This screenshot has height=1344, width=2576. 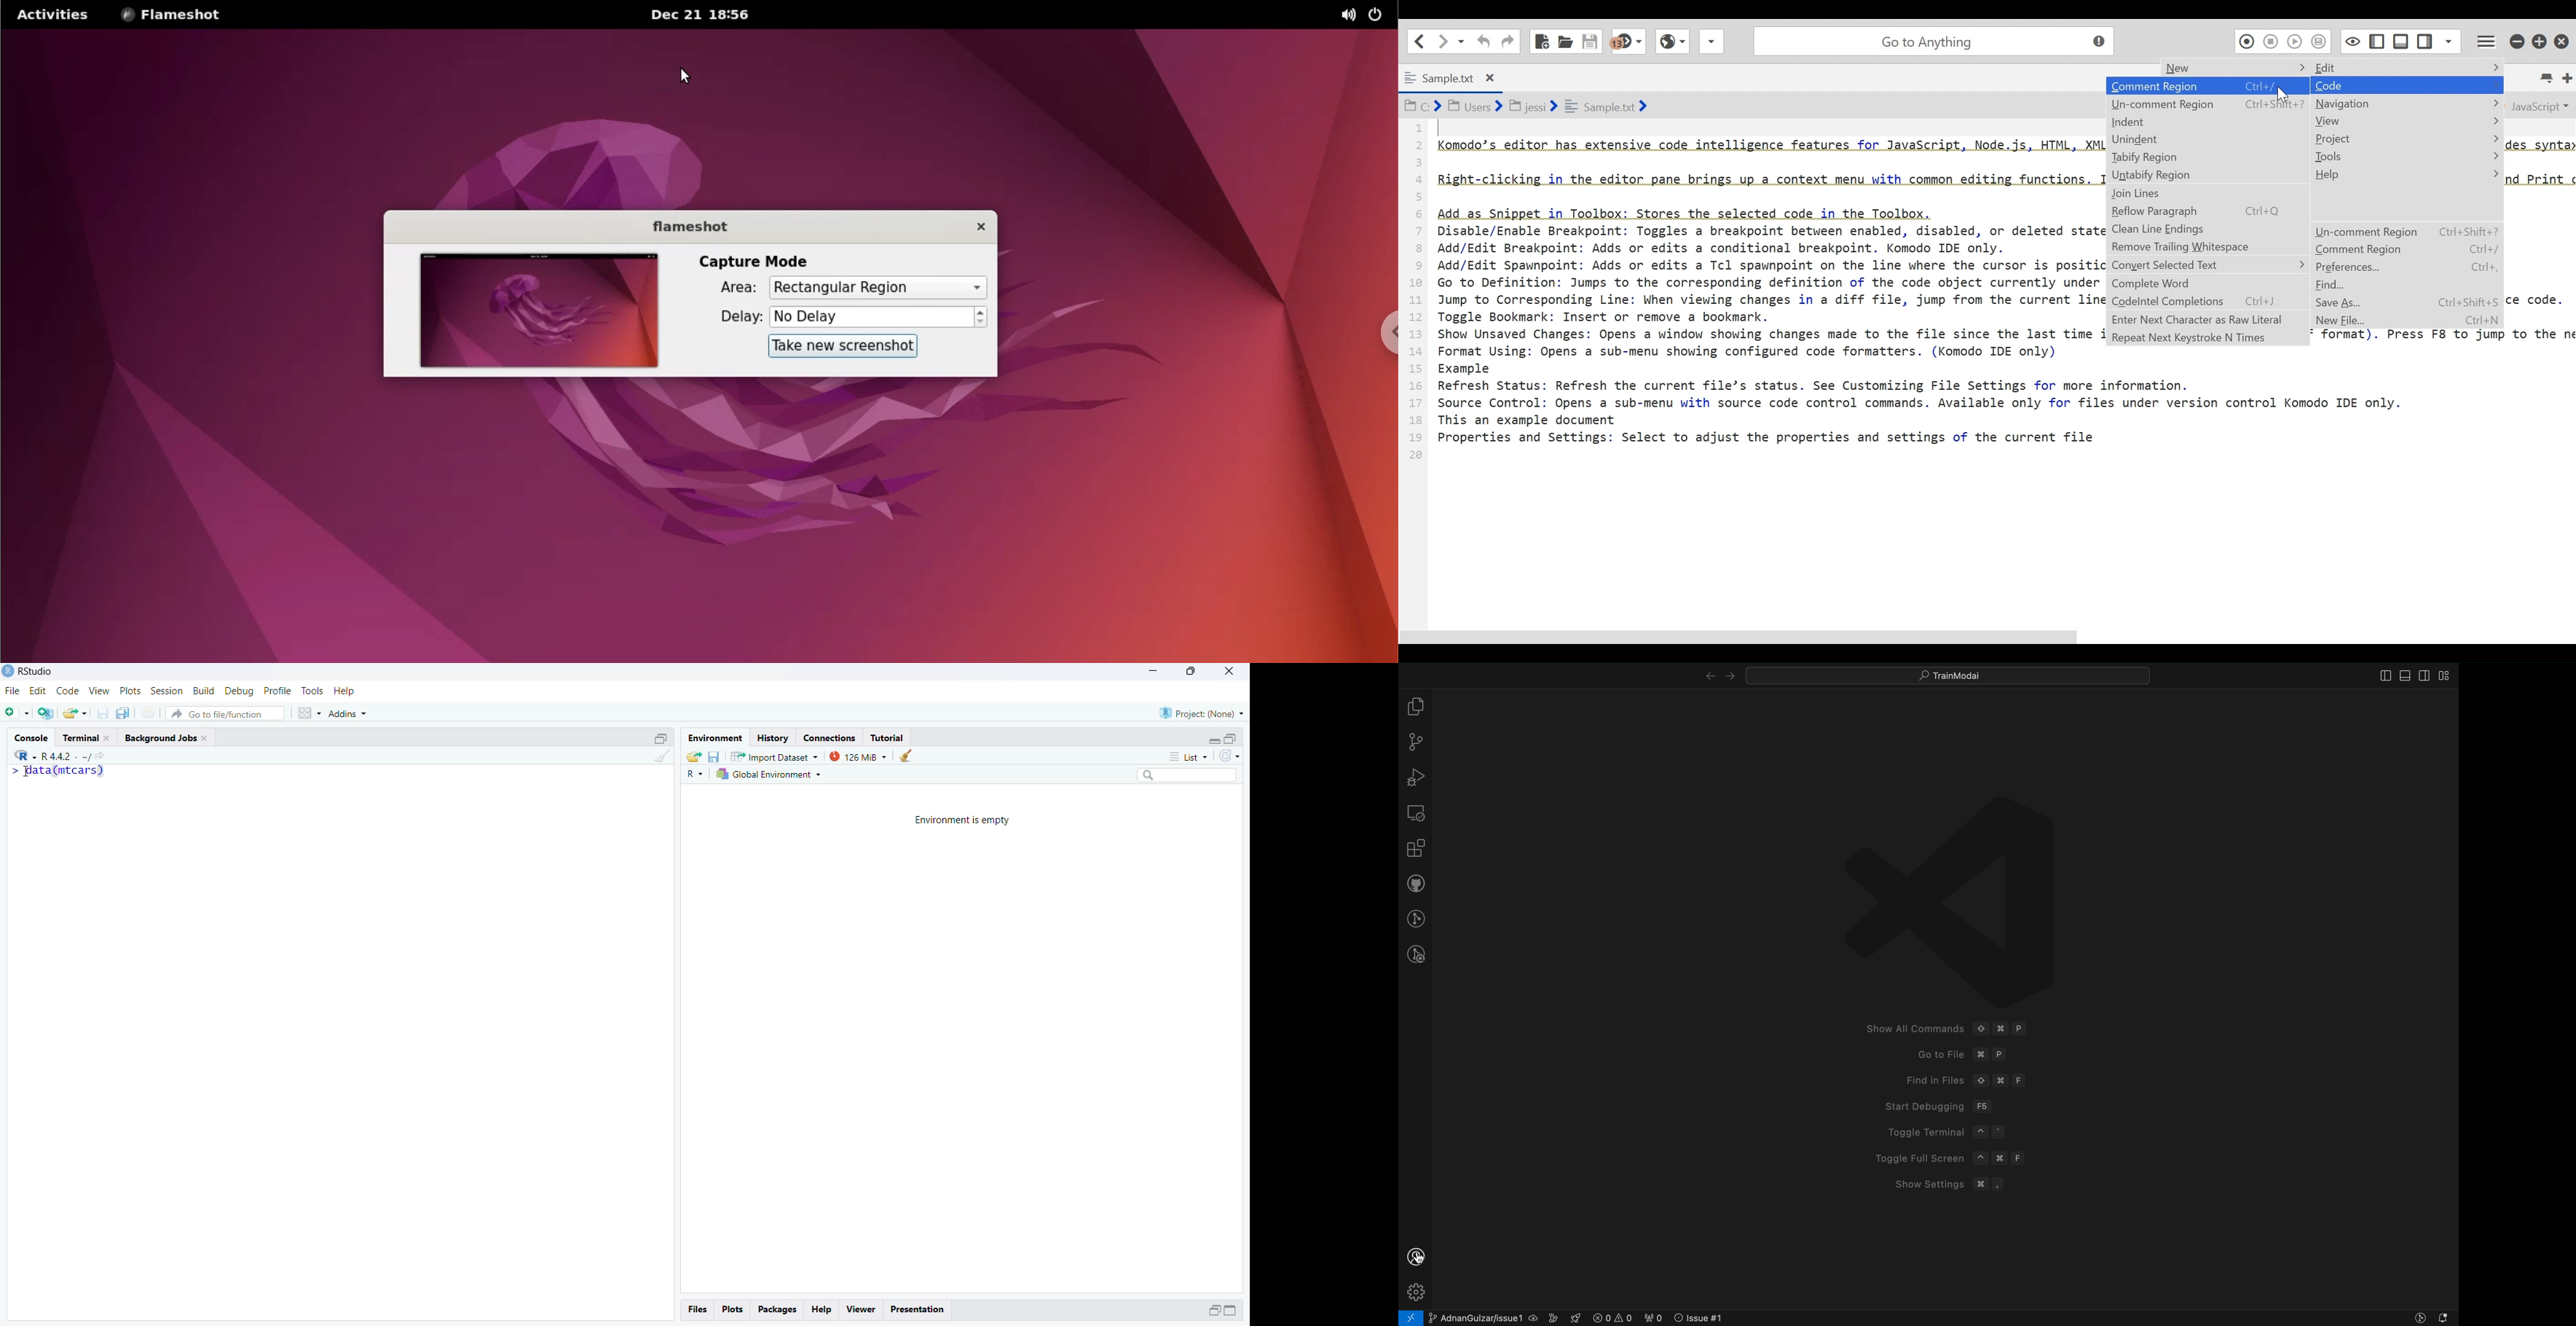 I want to click on Plots, so click(x=130, y=691).